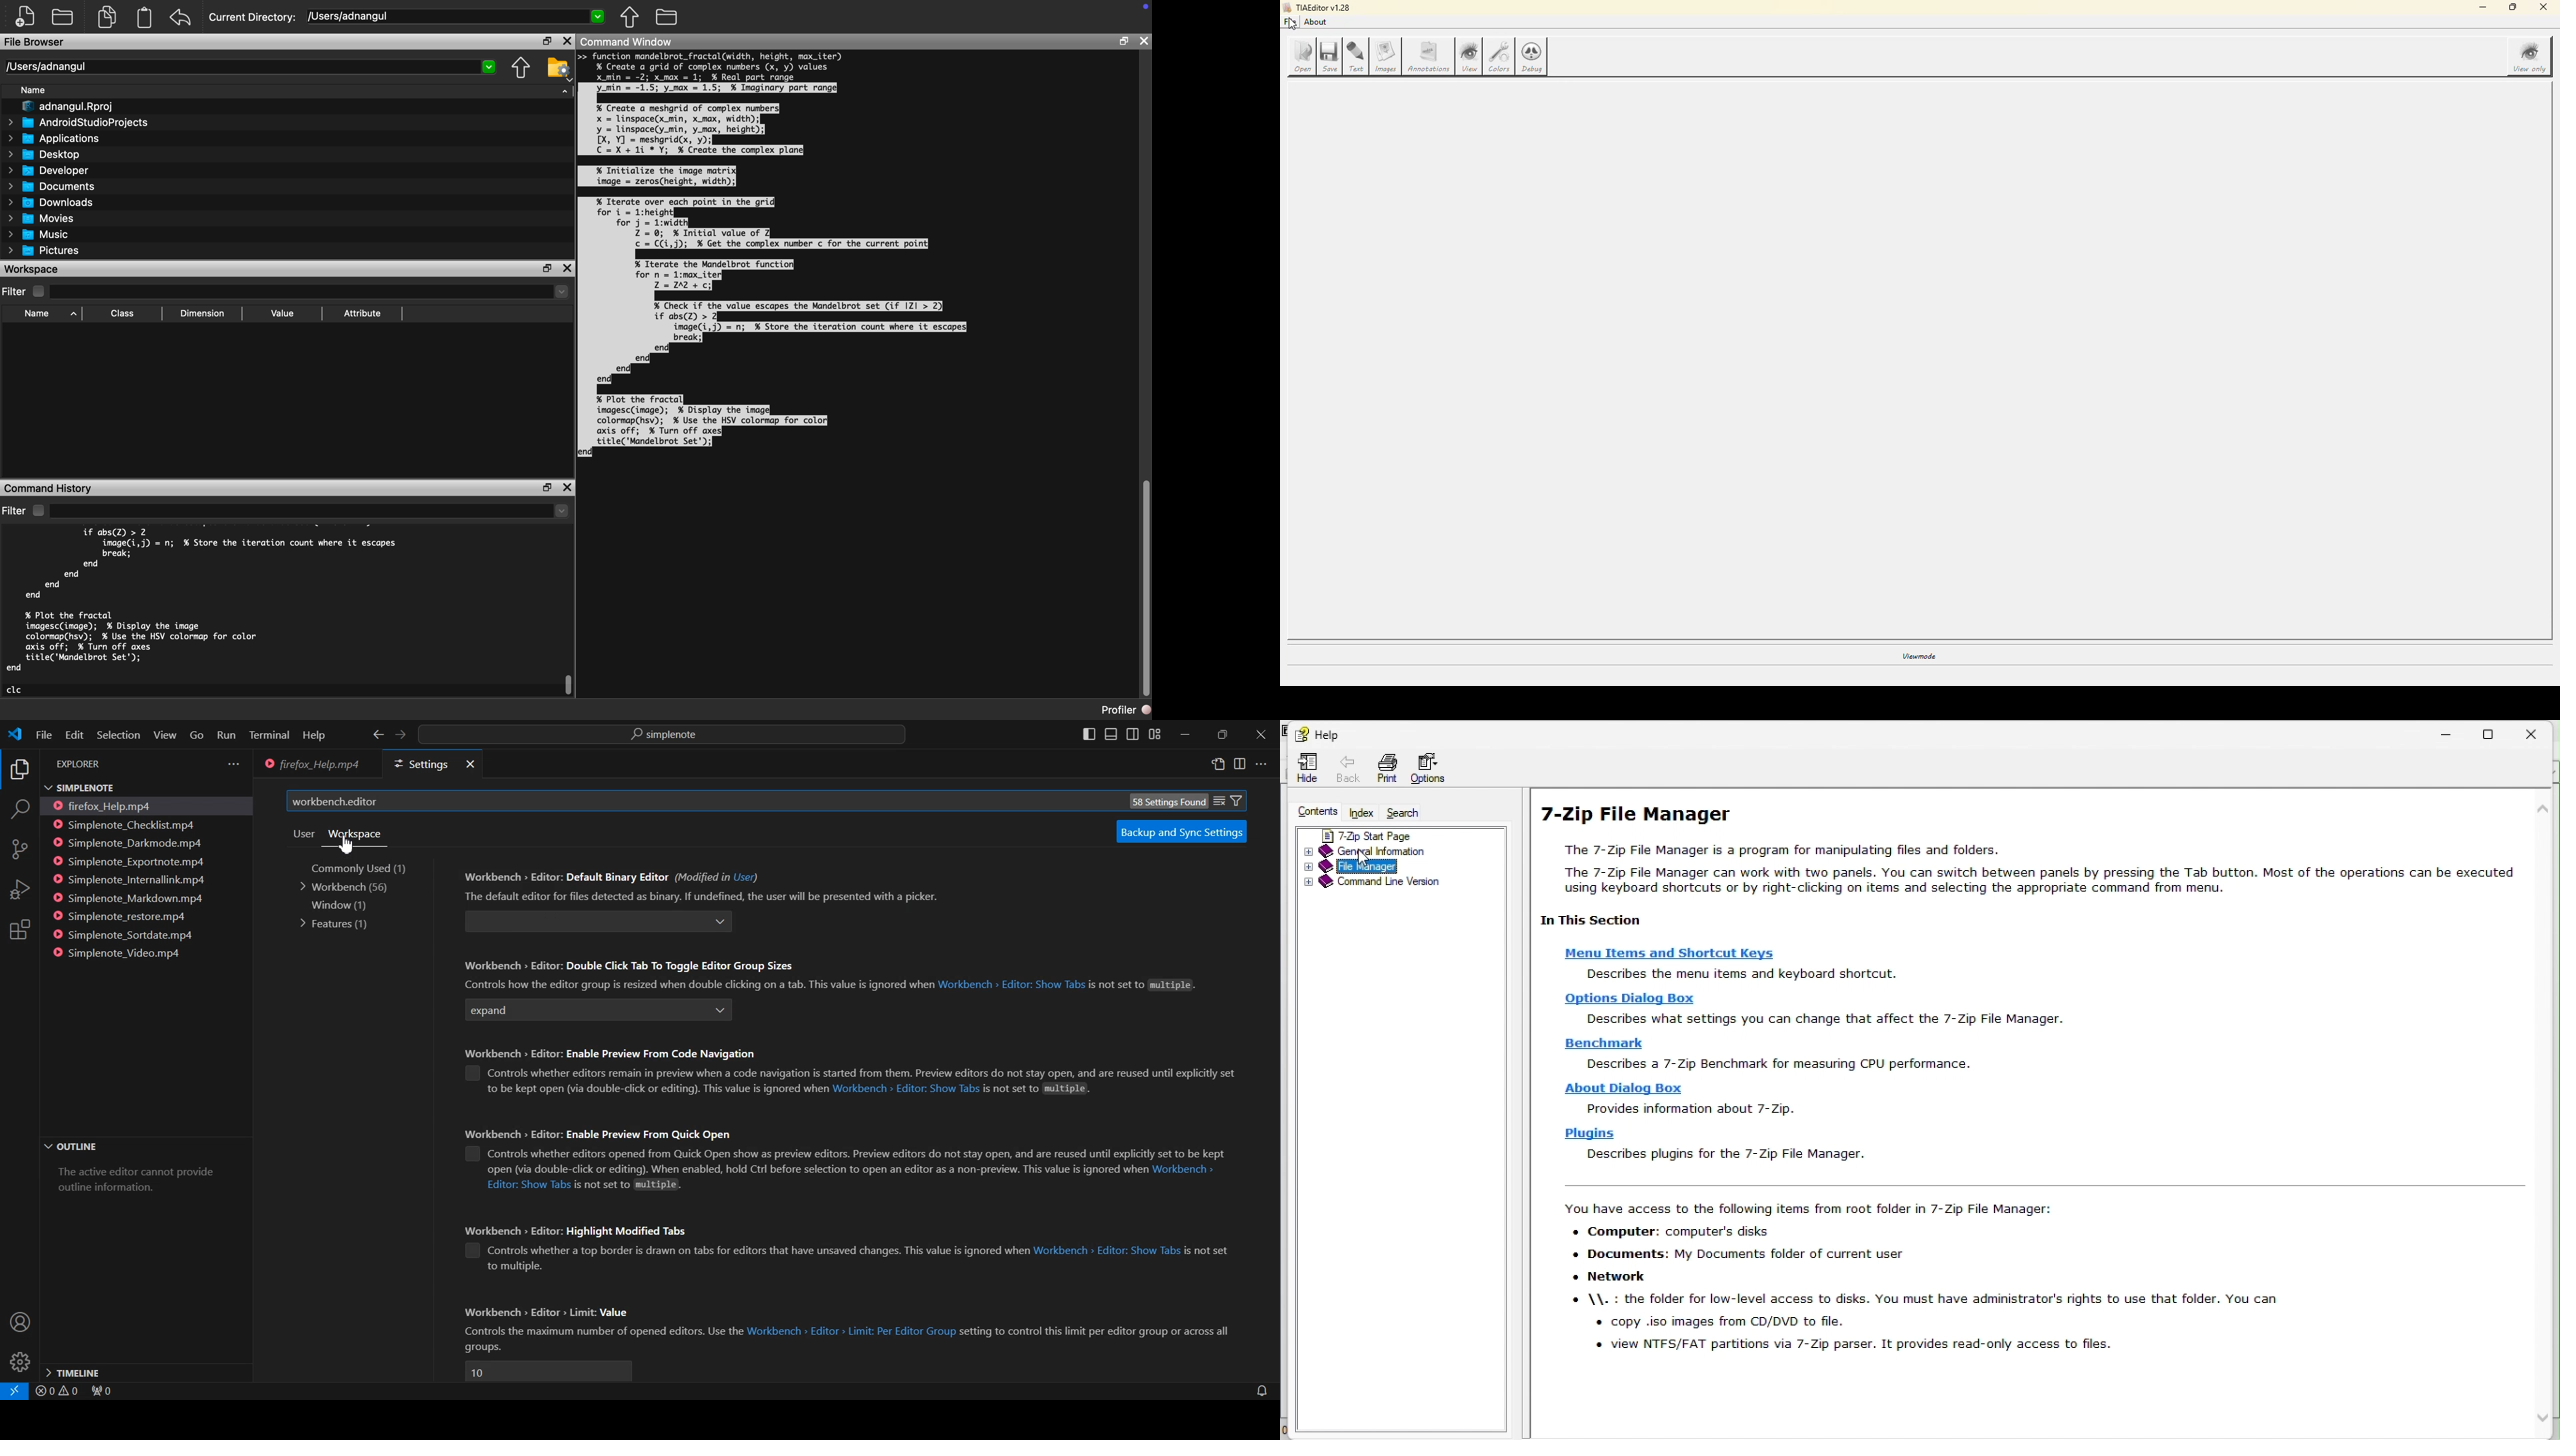  I want to click on Parent Directory, so click(630, 18).